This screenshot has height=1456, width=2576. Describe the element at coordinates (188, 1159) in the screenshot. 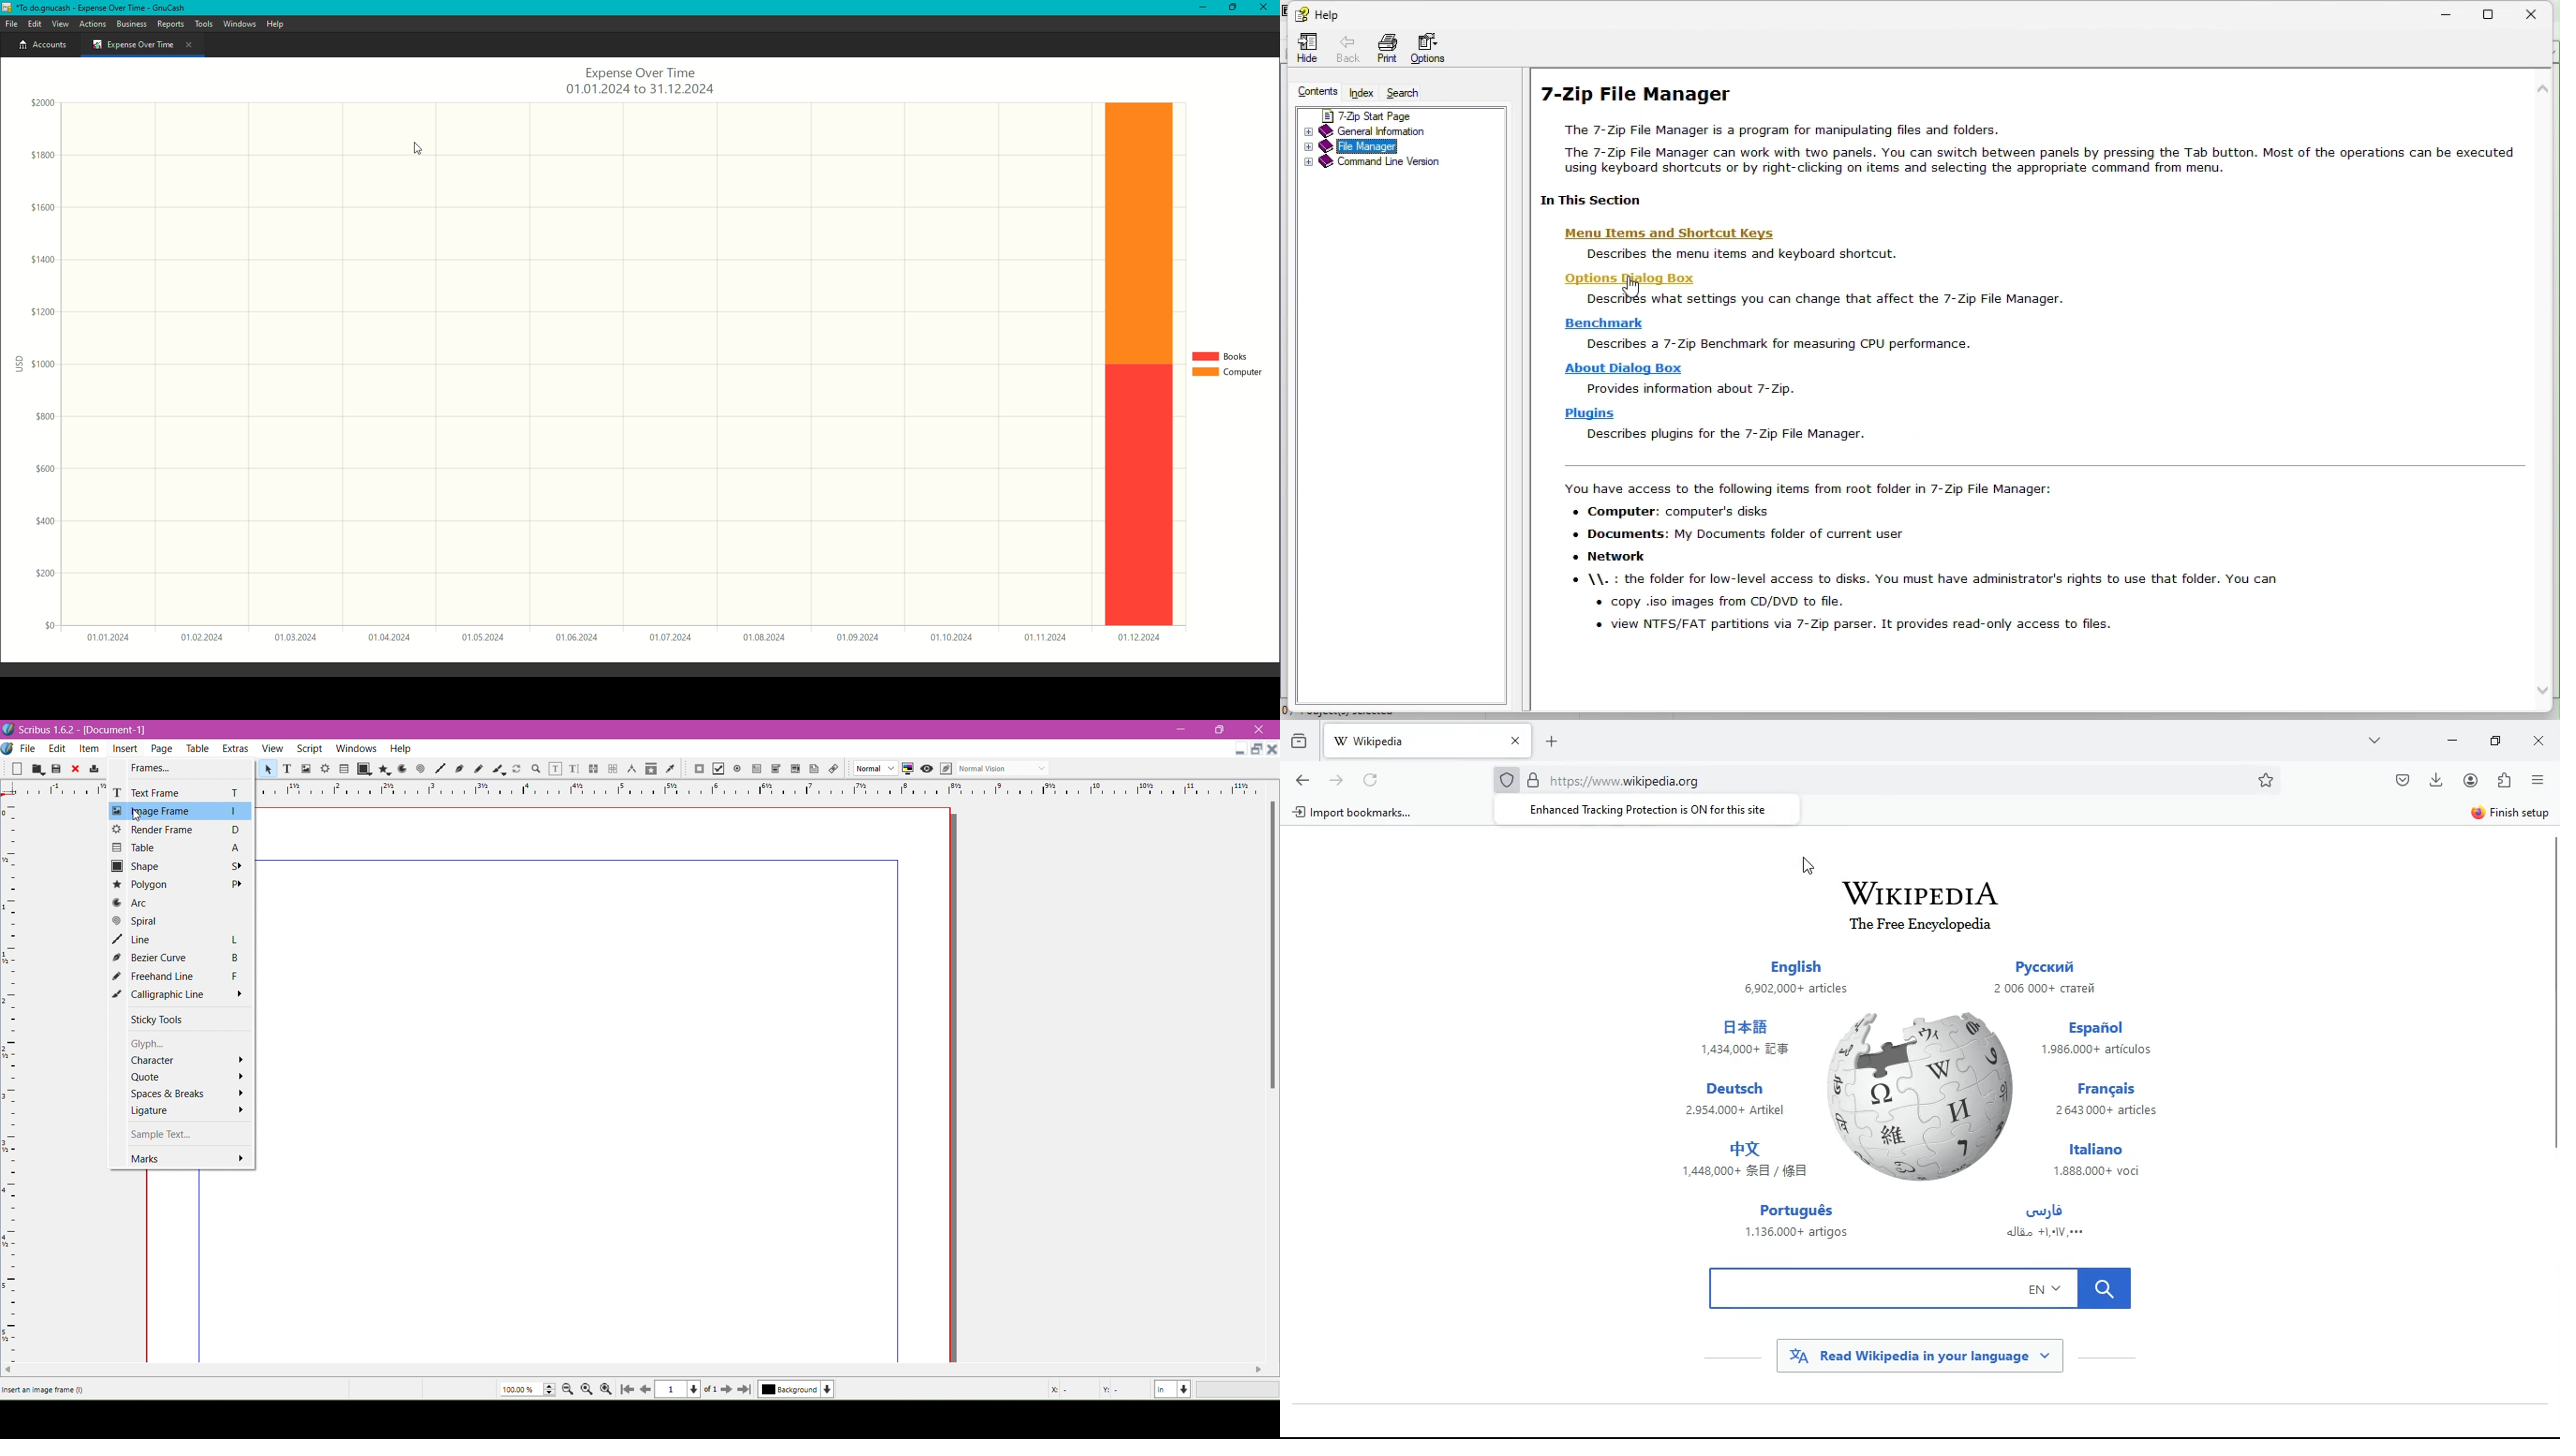

I see `Marks` at that location.